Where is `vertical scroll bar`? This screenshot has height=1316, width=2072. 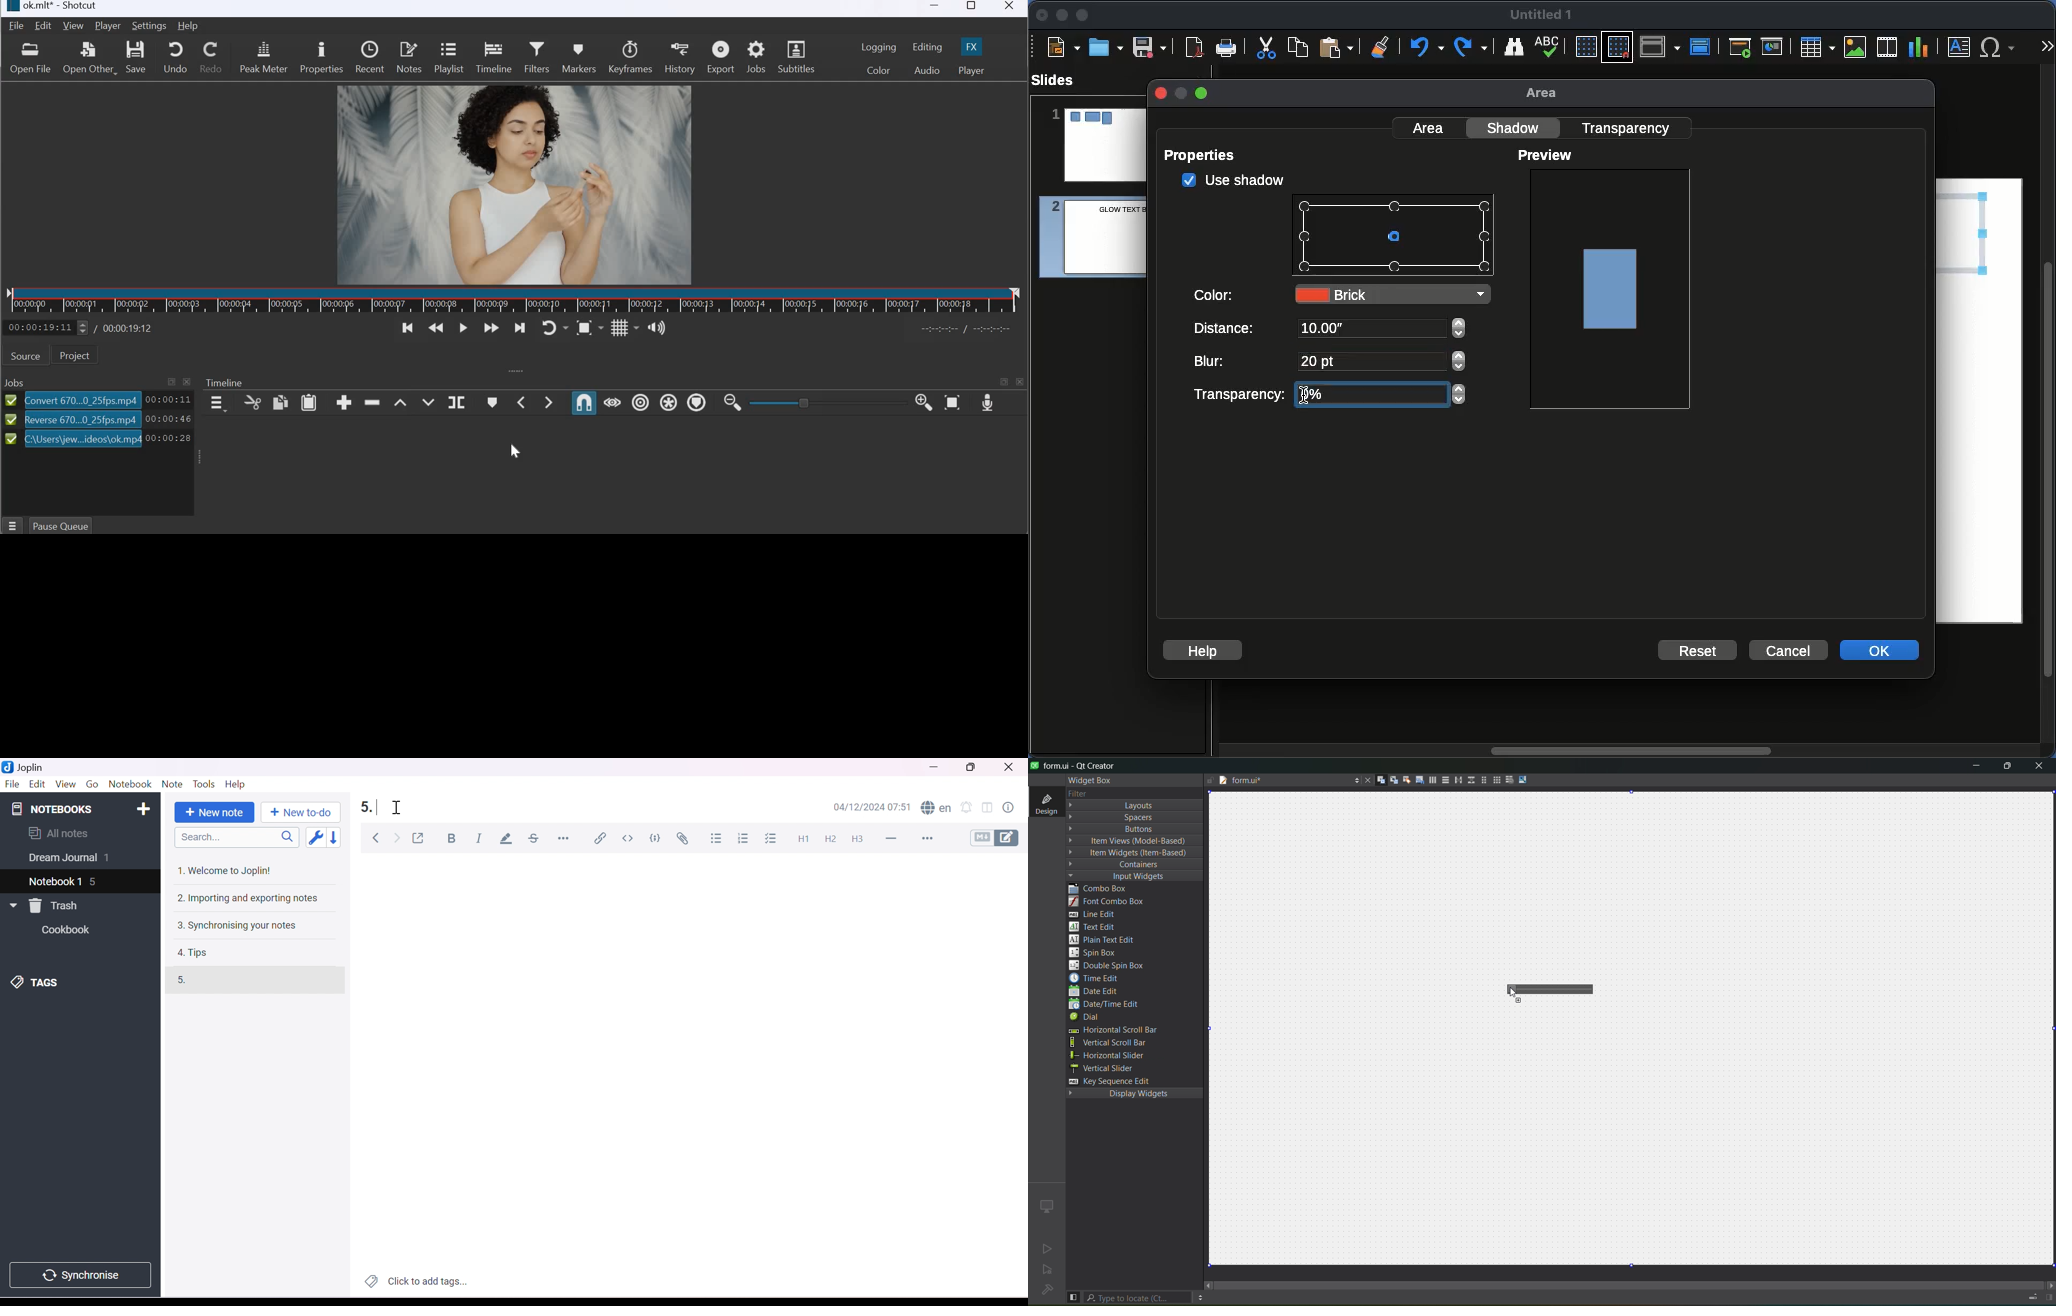
vertical scroll bar is located at coordinates (1113, 1044).